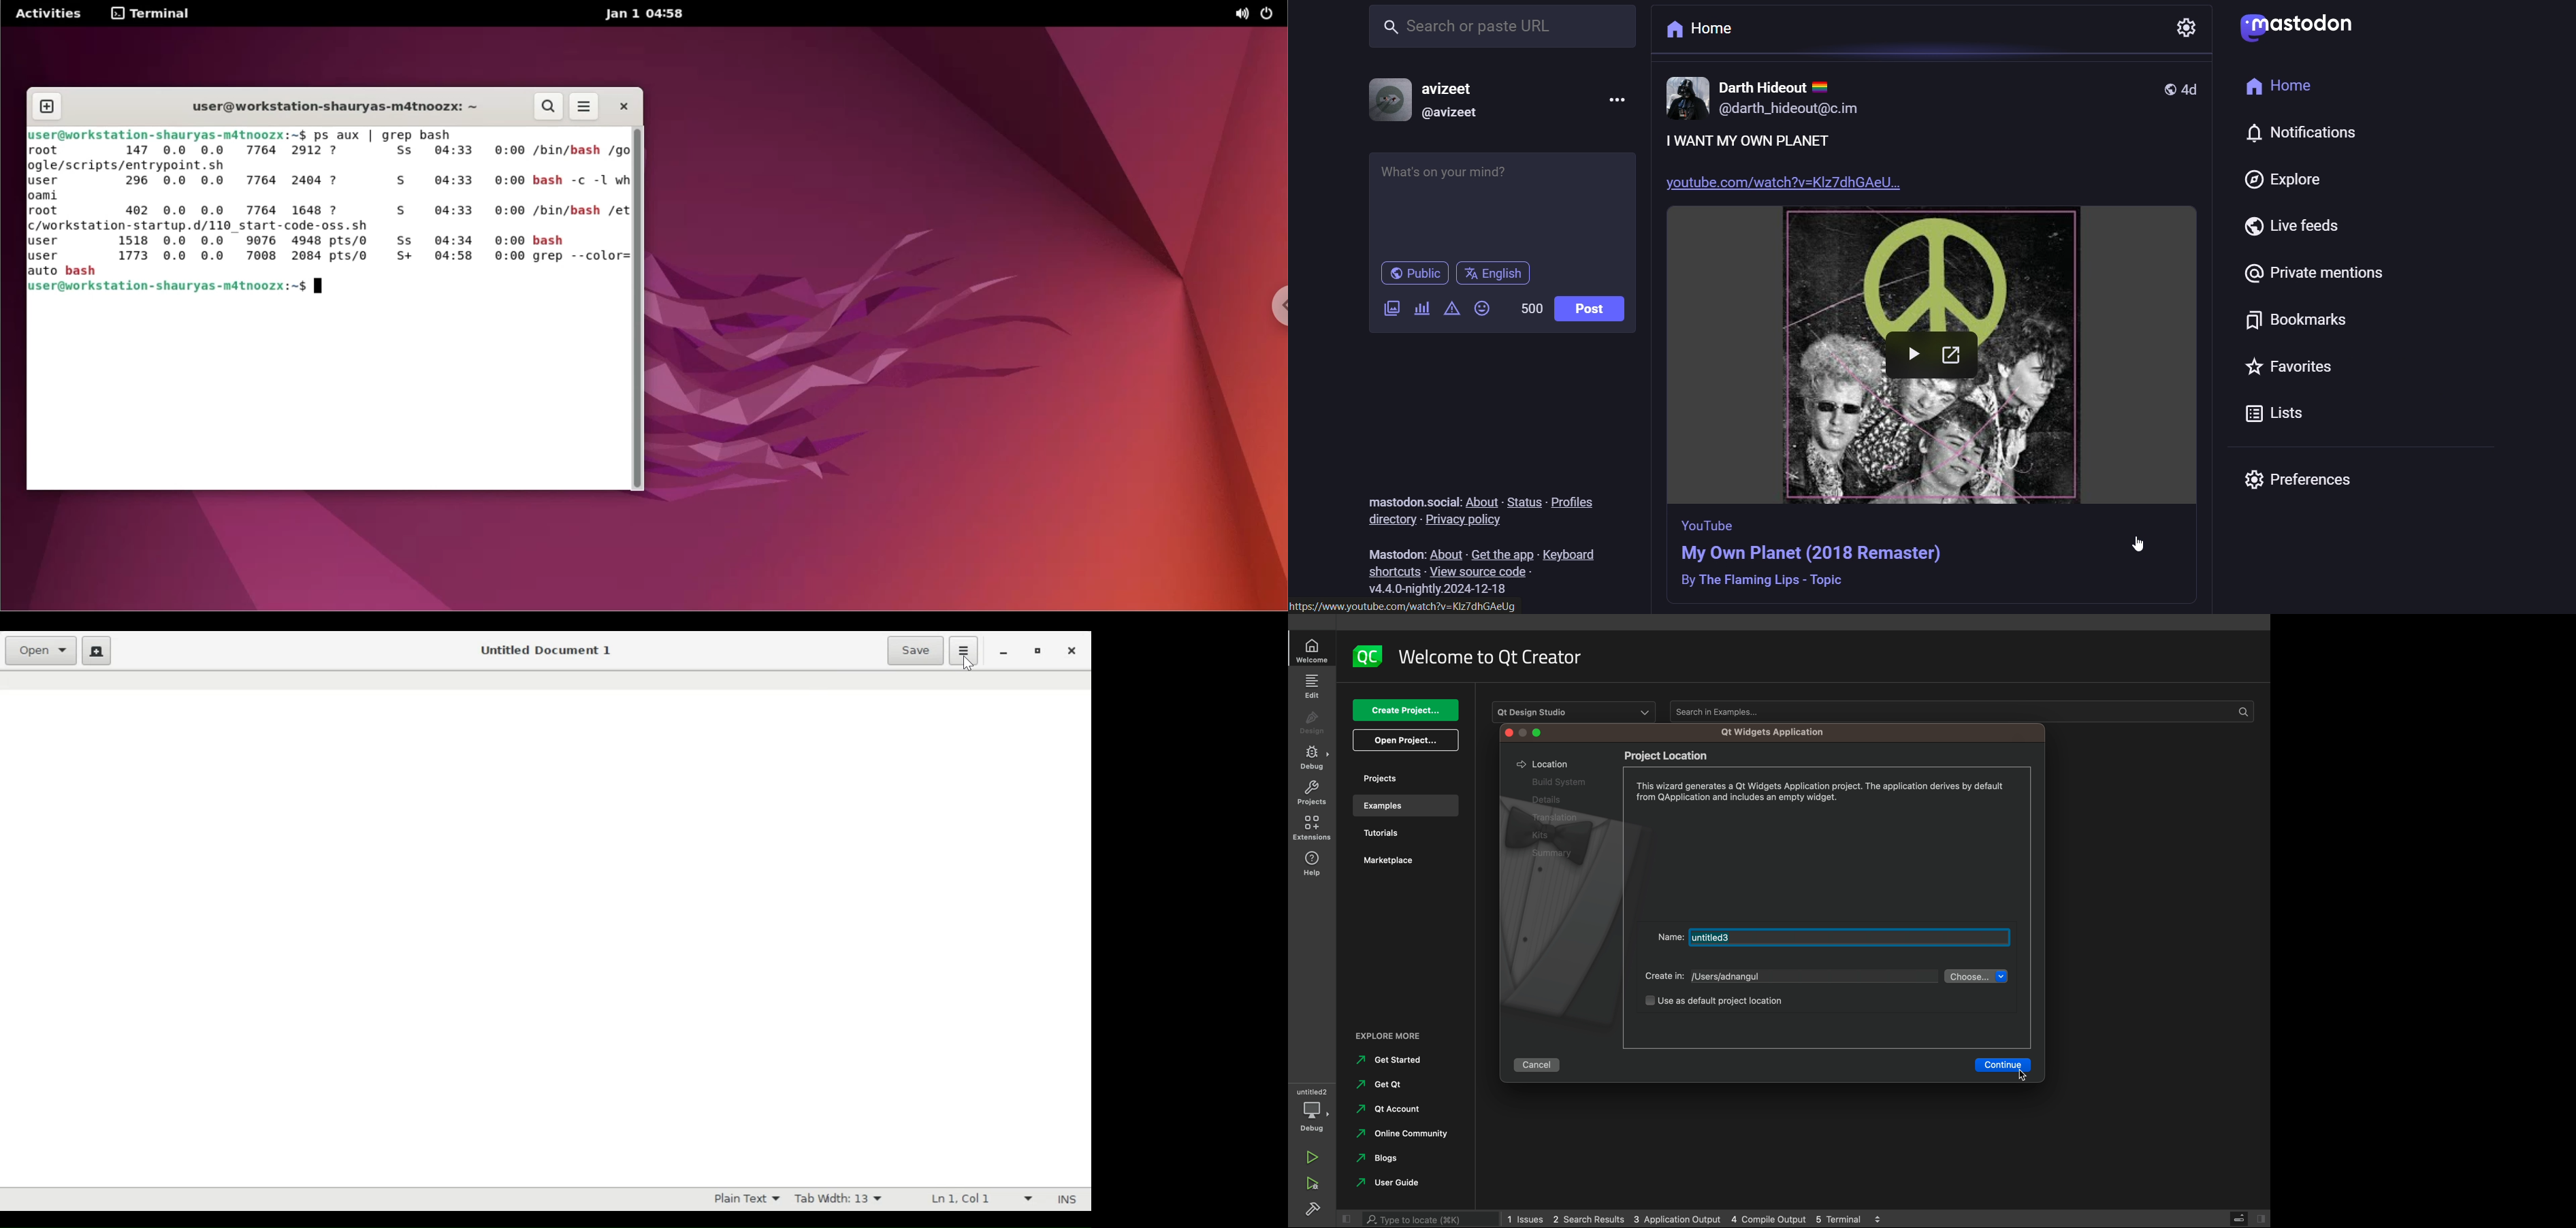  What do you see at coordinates (1501, 201) in the screenshot?
I see `whats on your mind` at bounding box center [1501, 201].